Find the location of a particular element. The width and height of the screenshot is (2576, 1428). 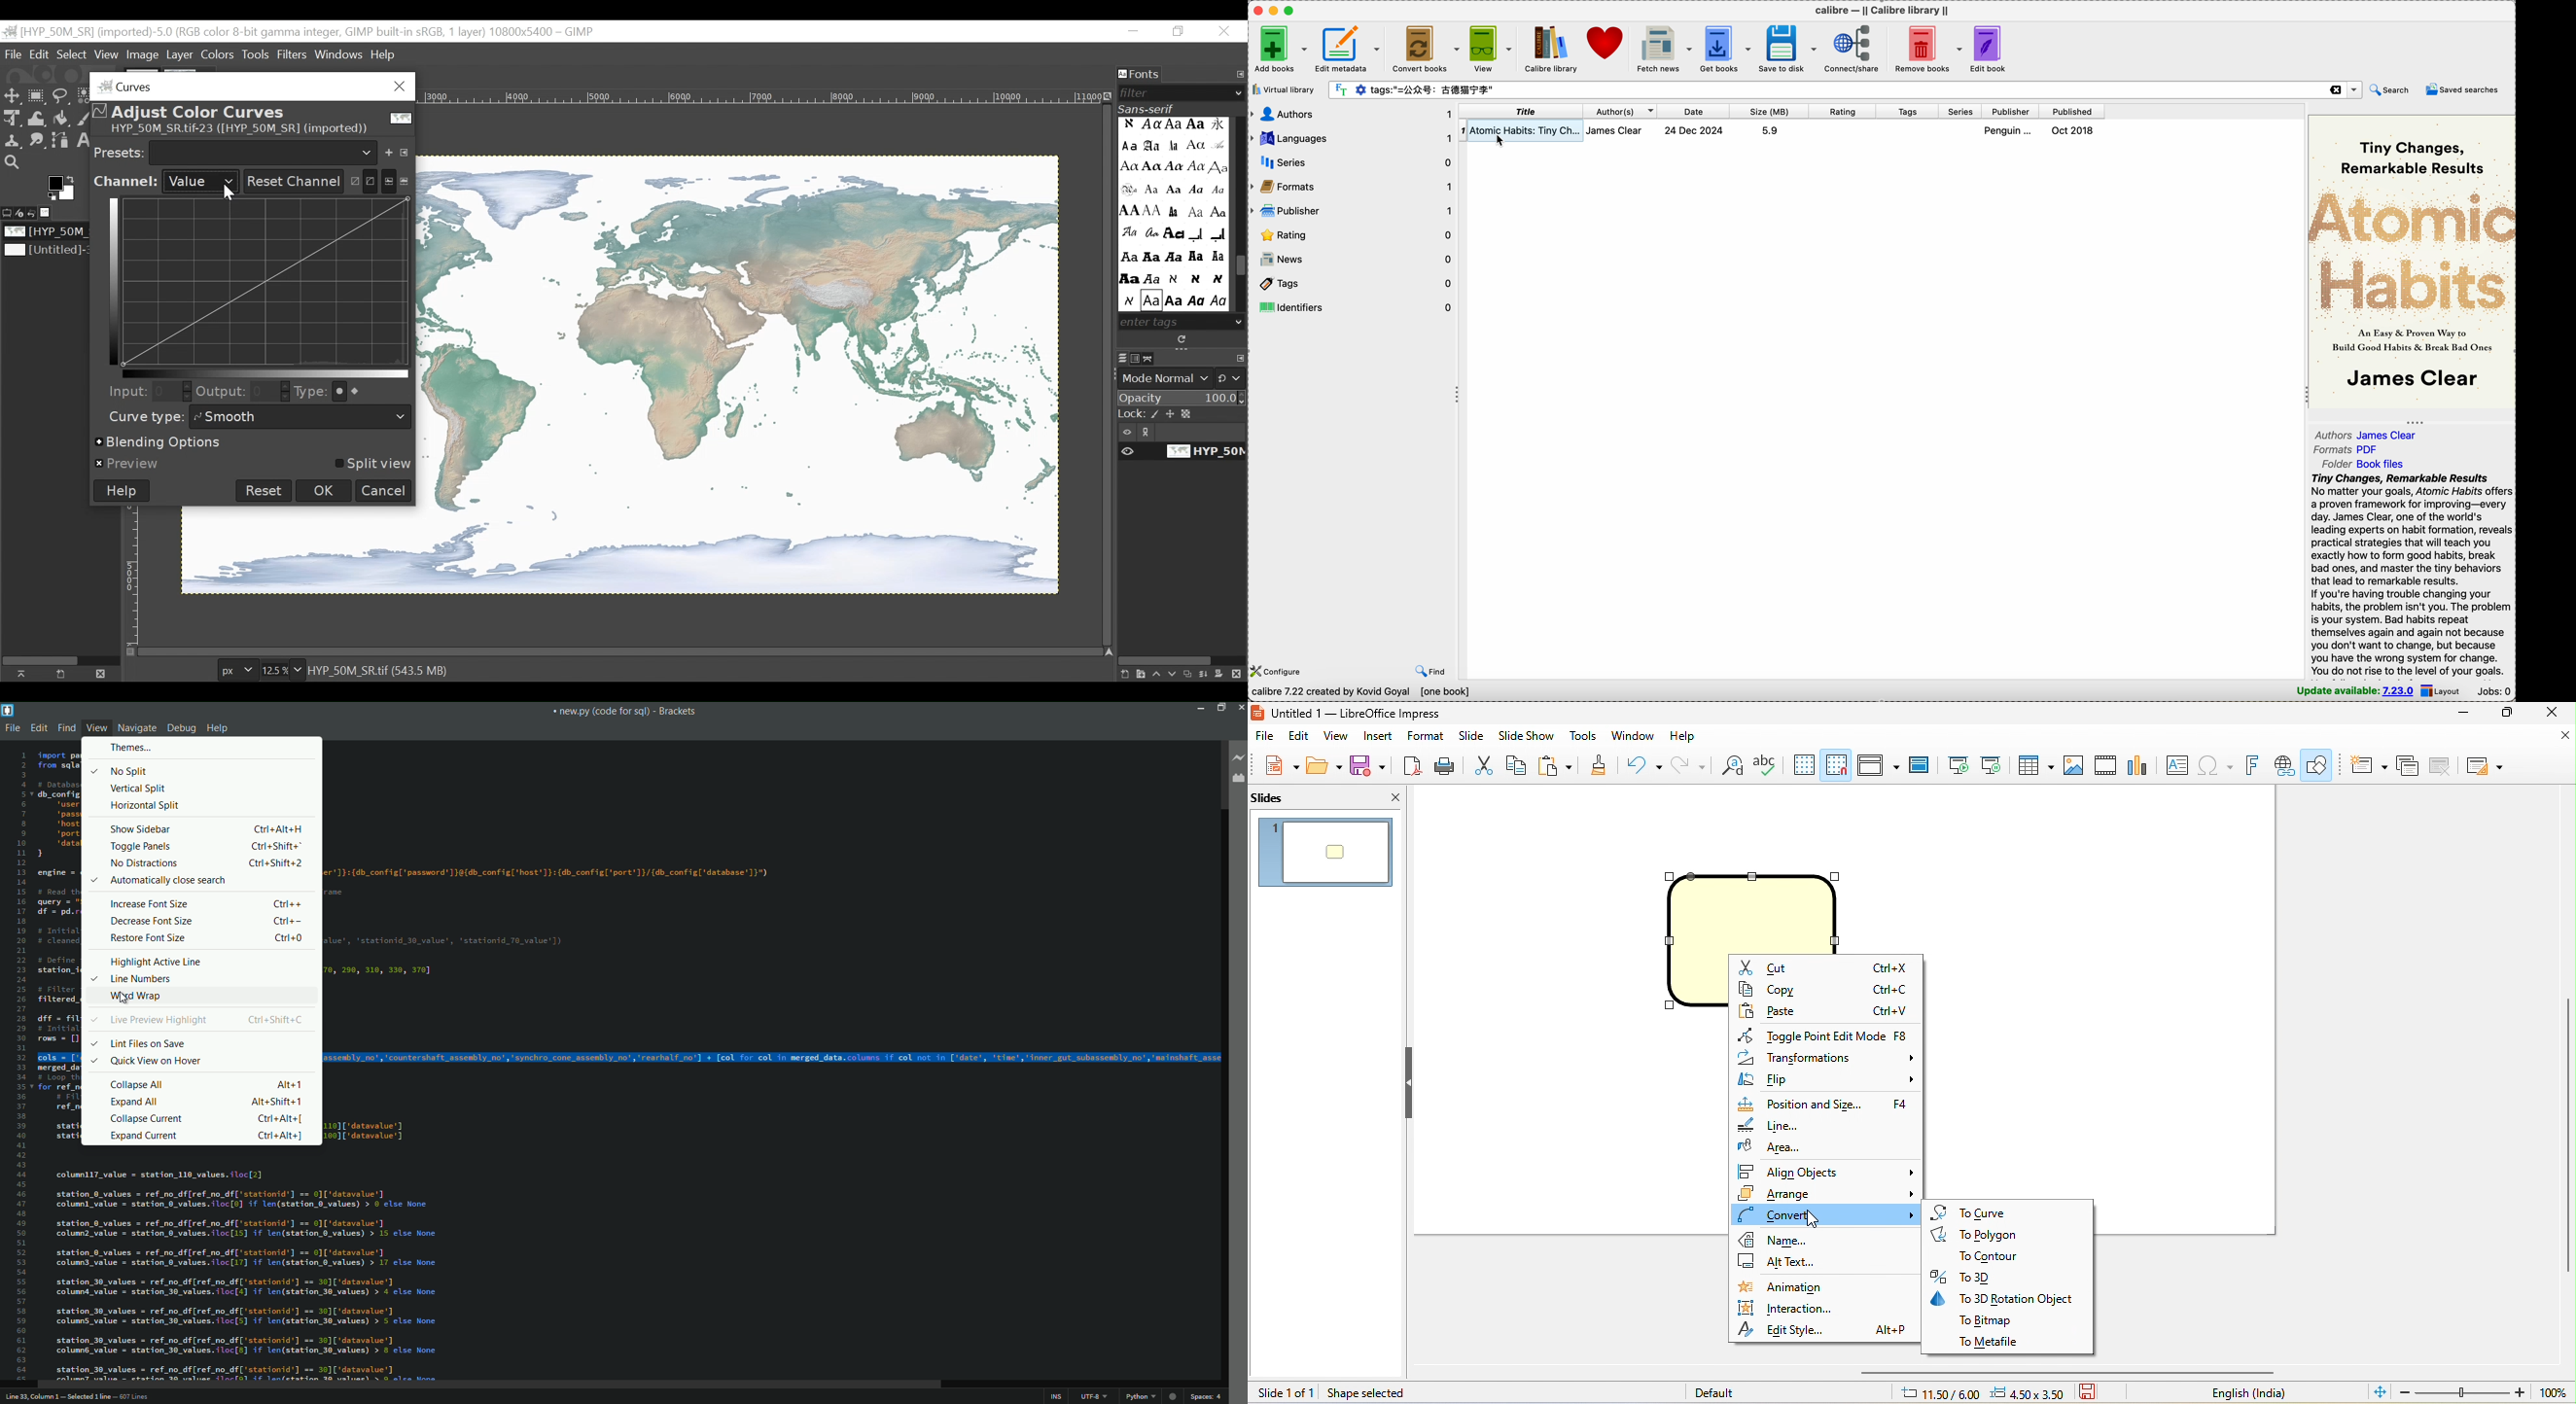

code lines is located at coordinates (625, 894).